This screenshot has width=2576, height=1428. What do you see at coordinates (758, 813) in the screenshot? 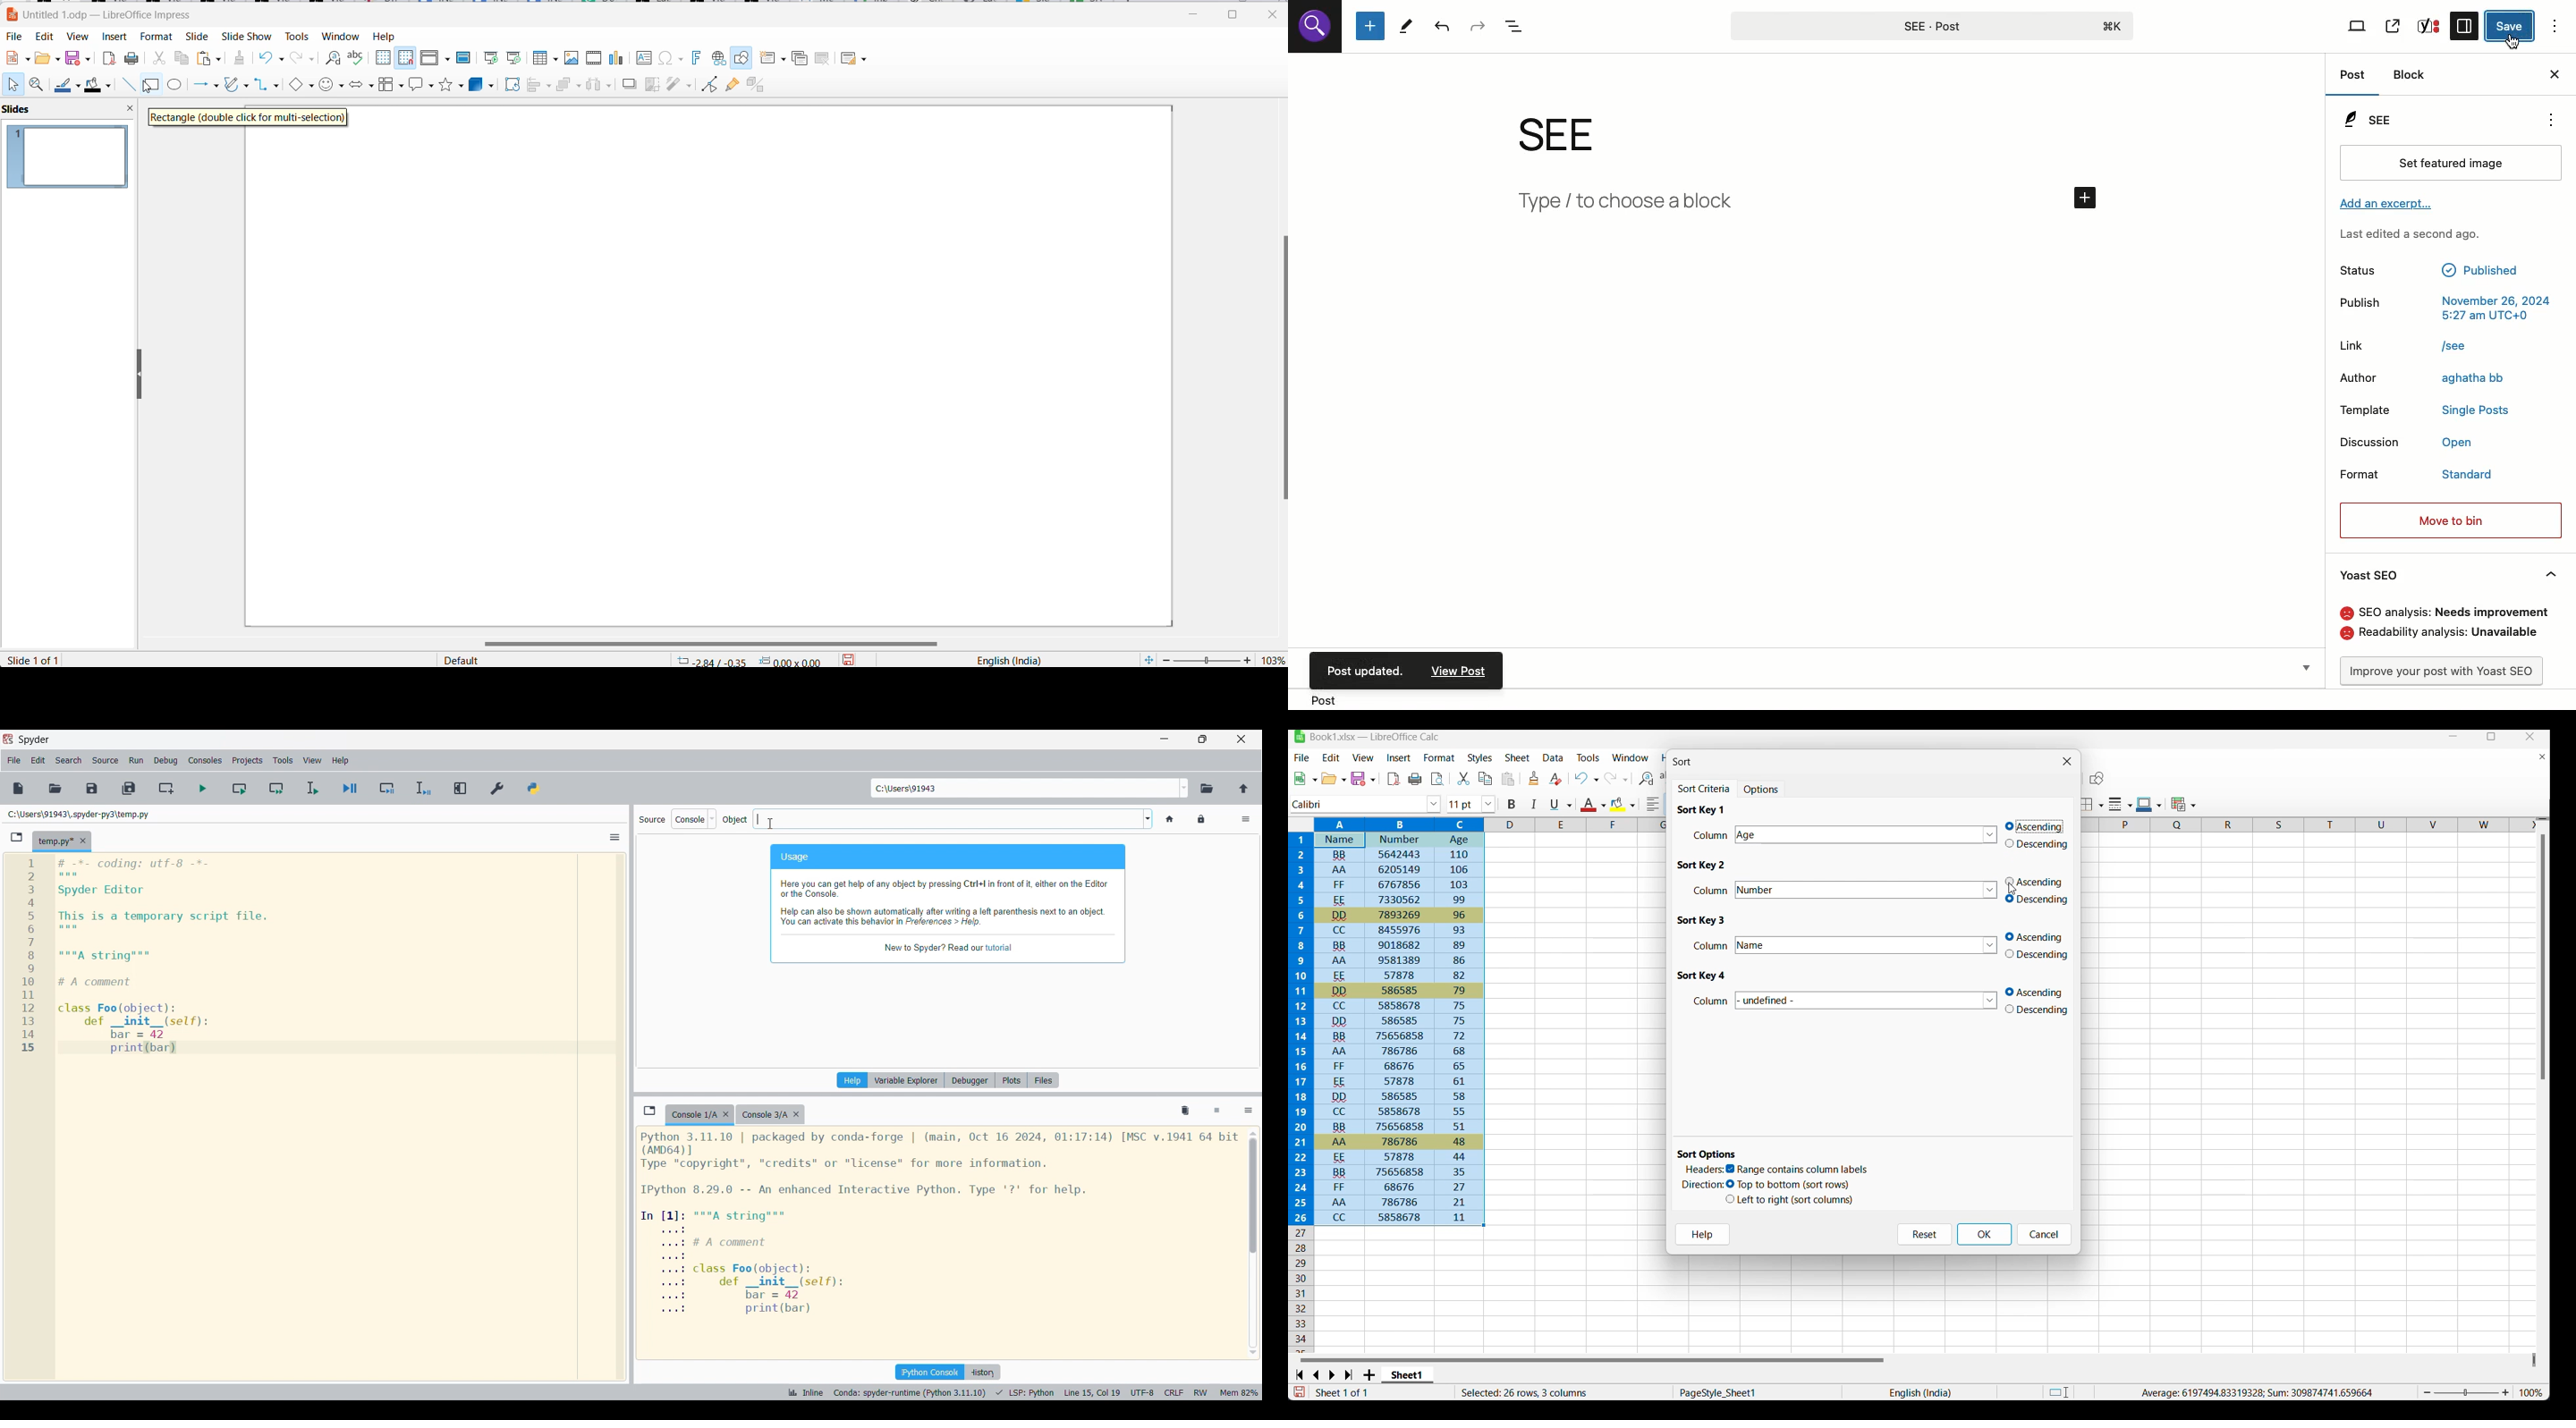
I see `Typing in text` at bounding box center [758, 813].